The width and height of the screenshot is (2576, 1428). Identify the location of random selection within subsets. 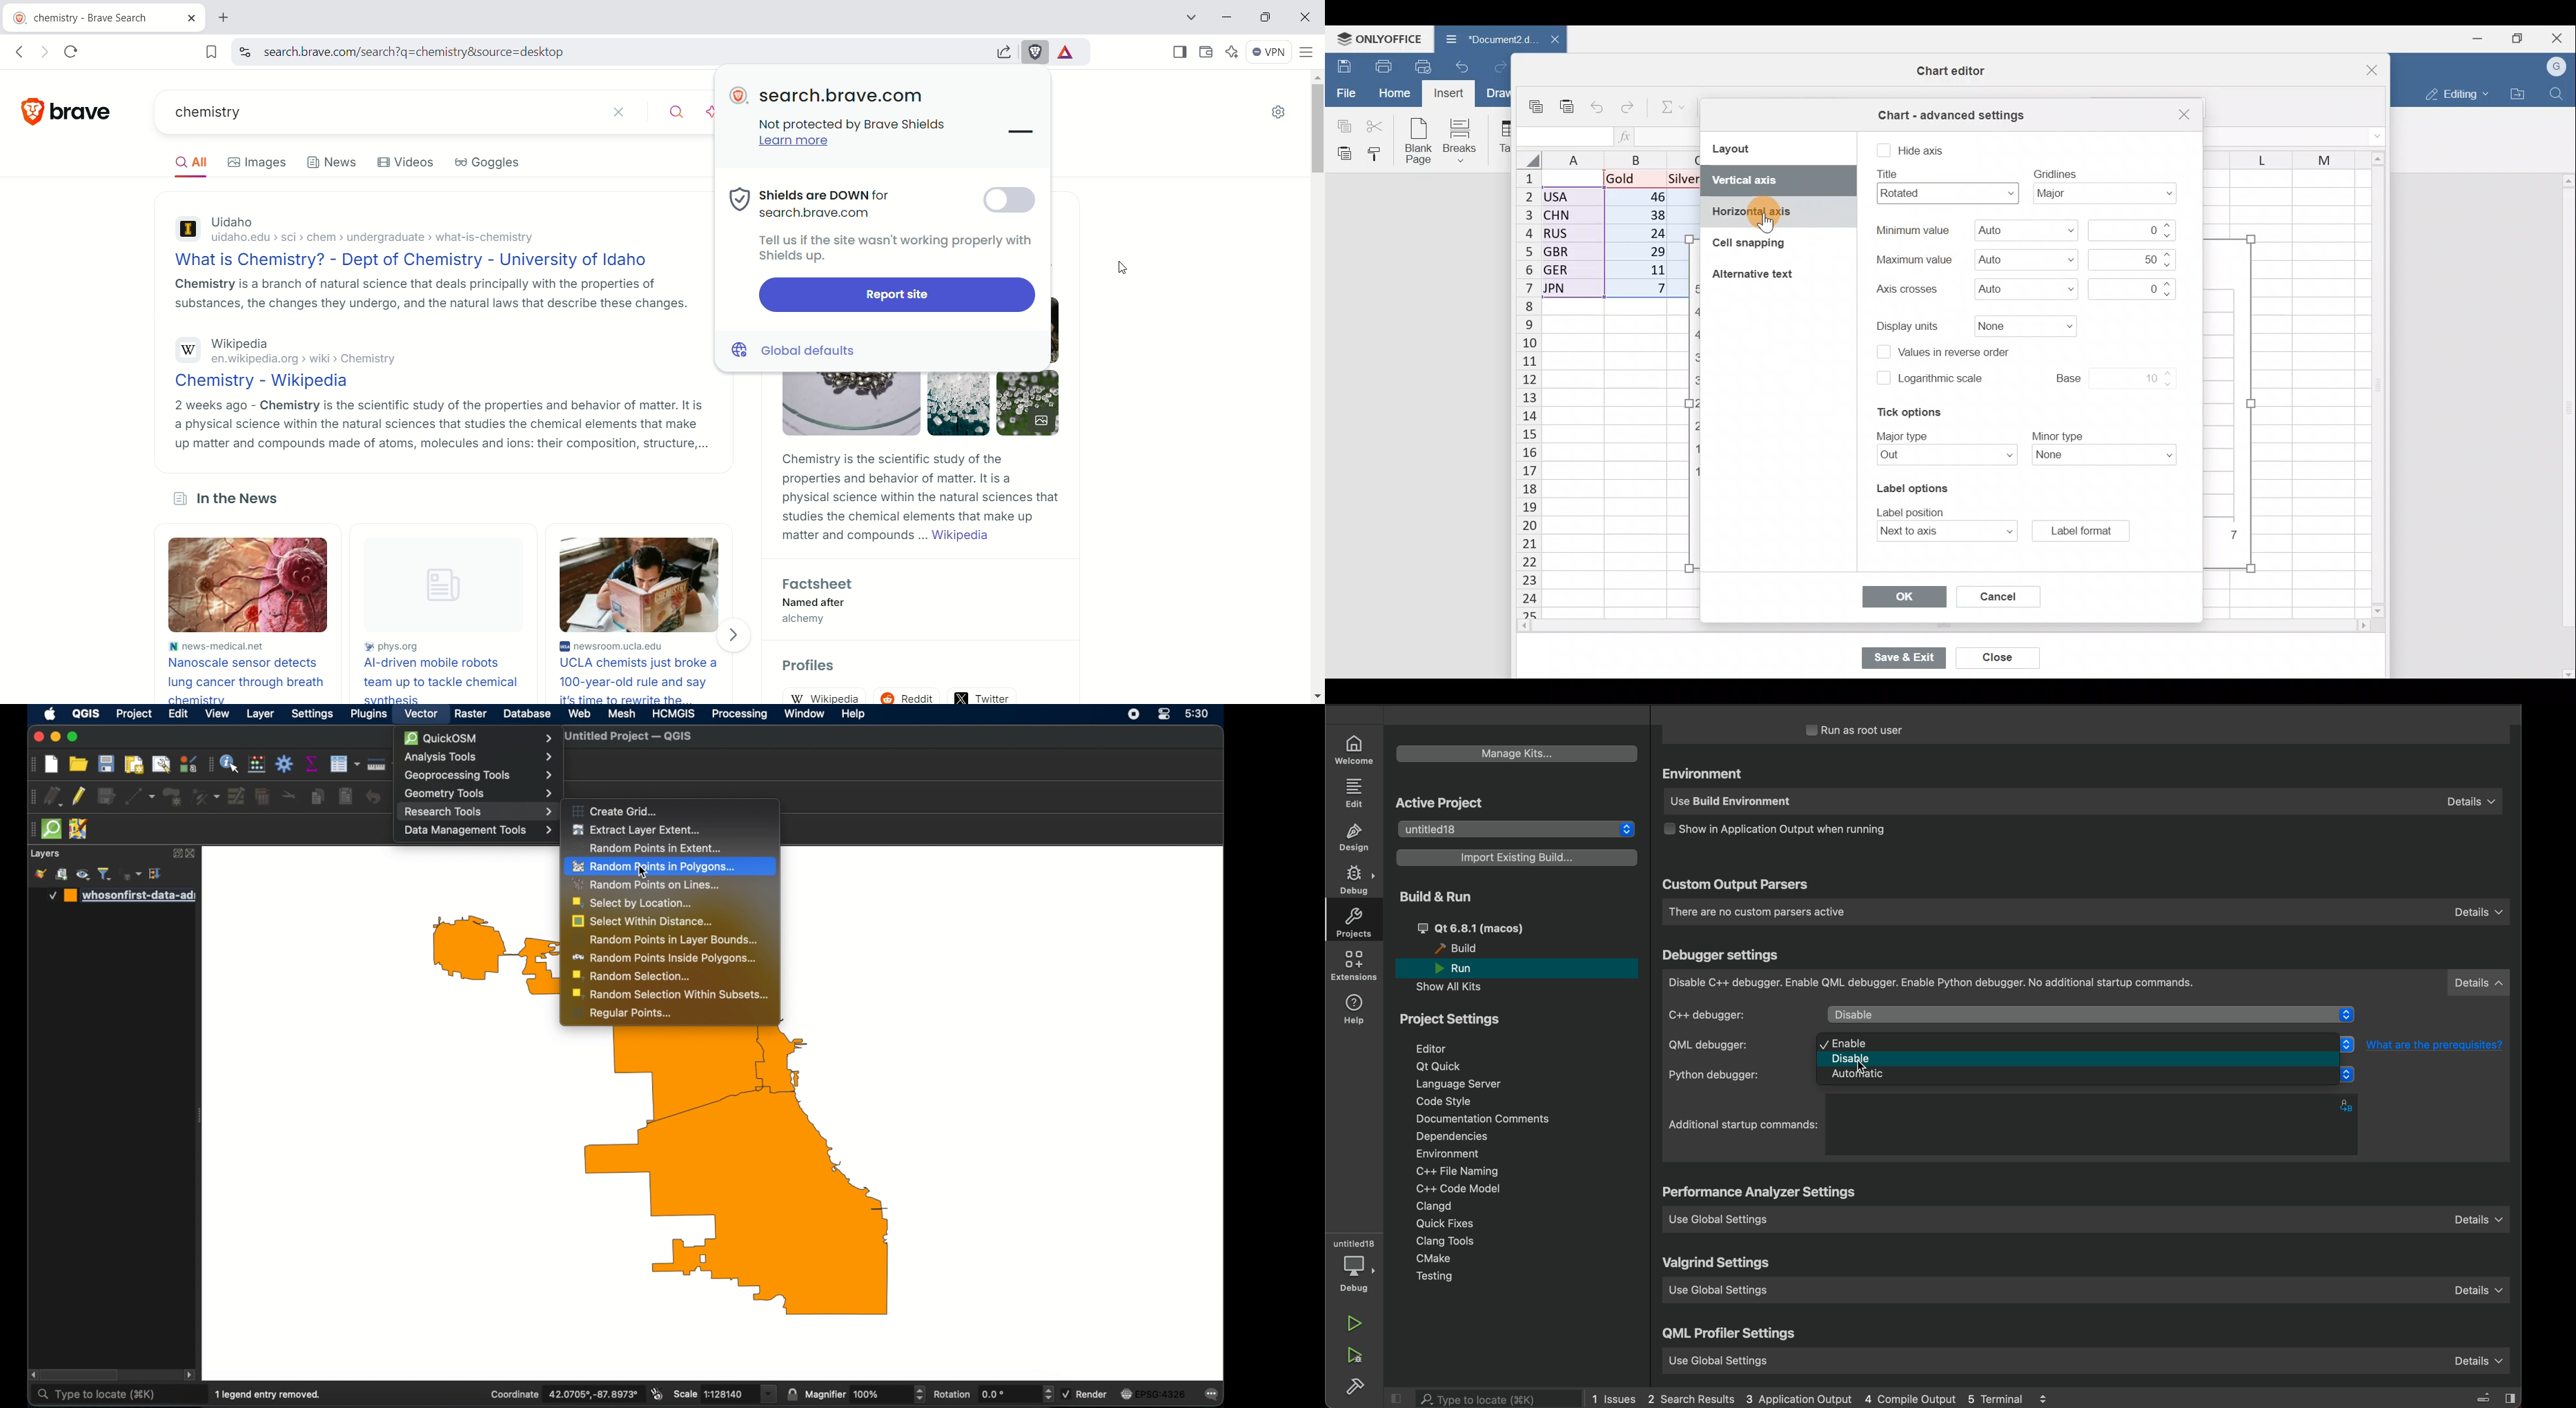
(672, 994).